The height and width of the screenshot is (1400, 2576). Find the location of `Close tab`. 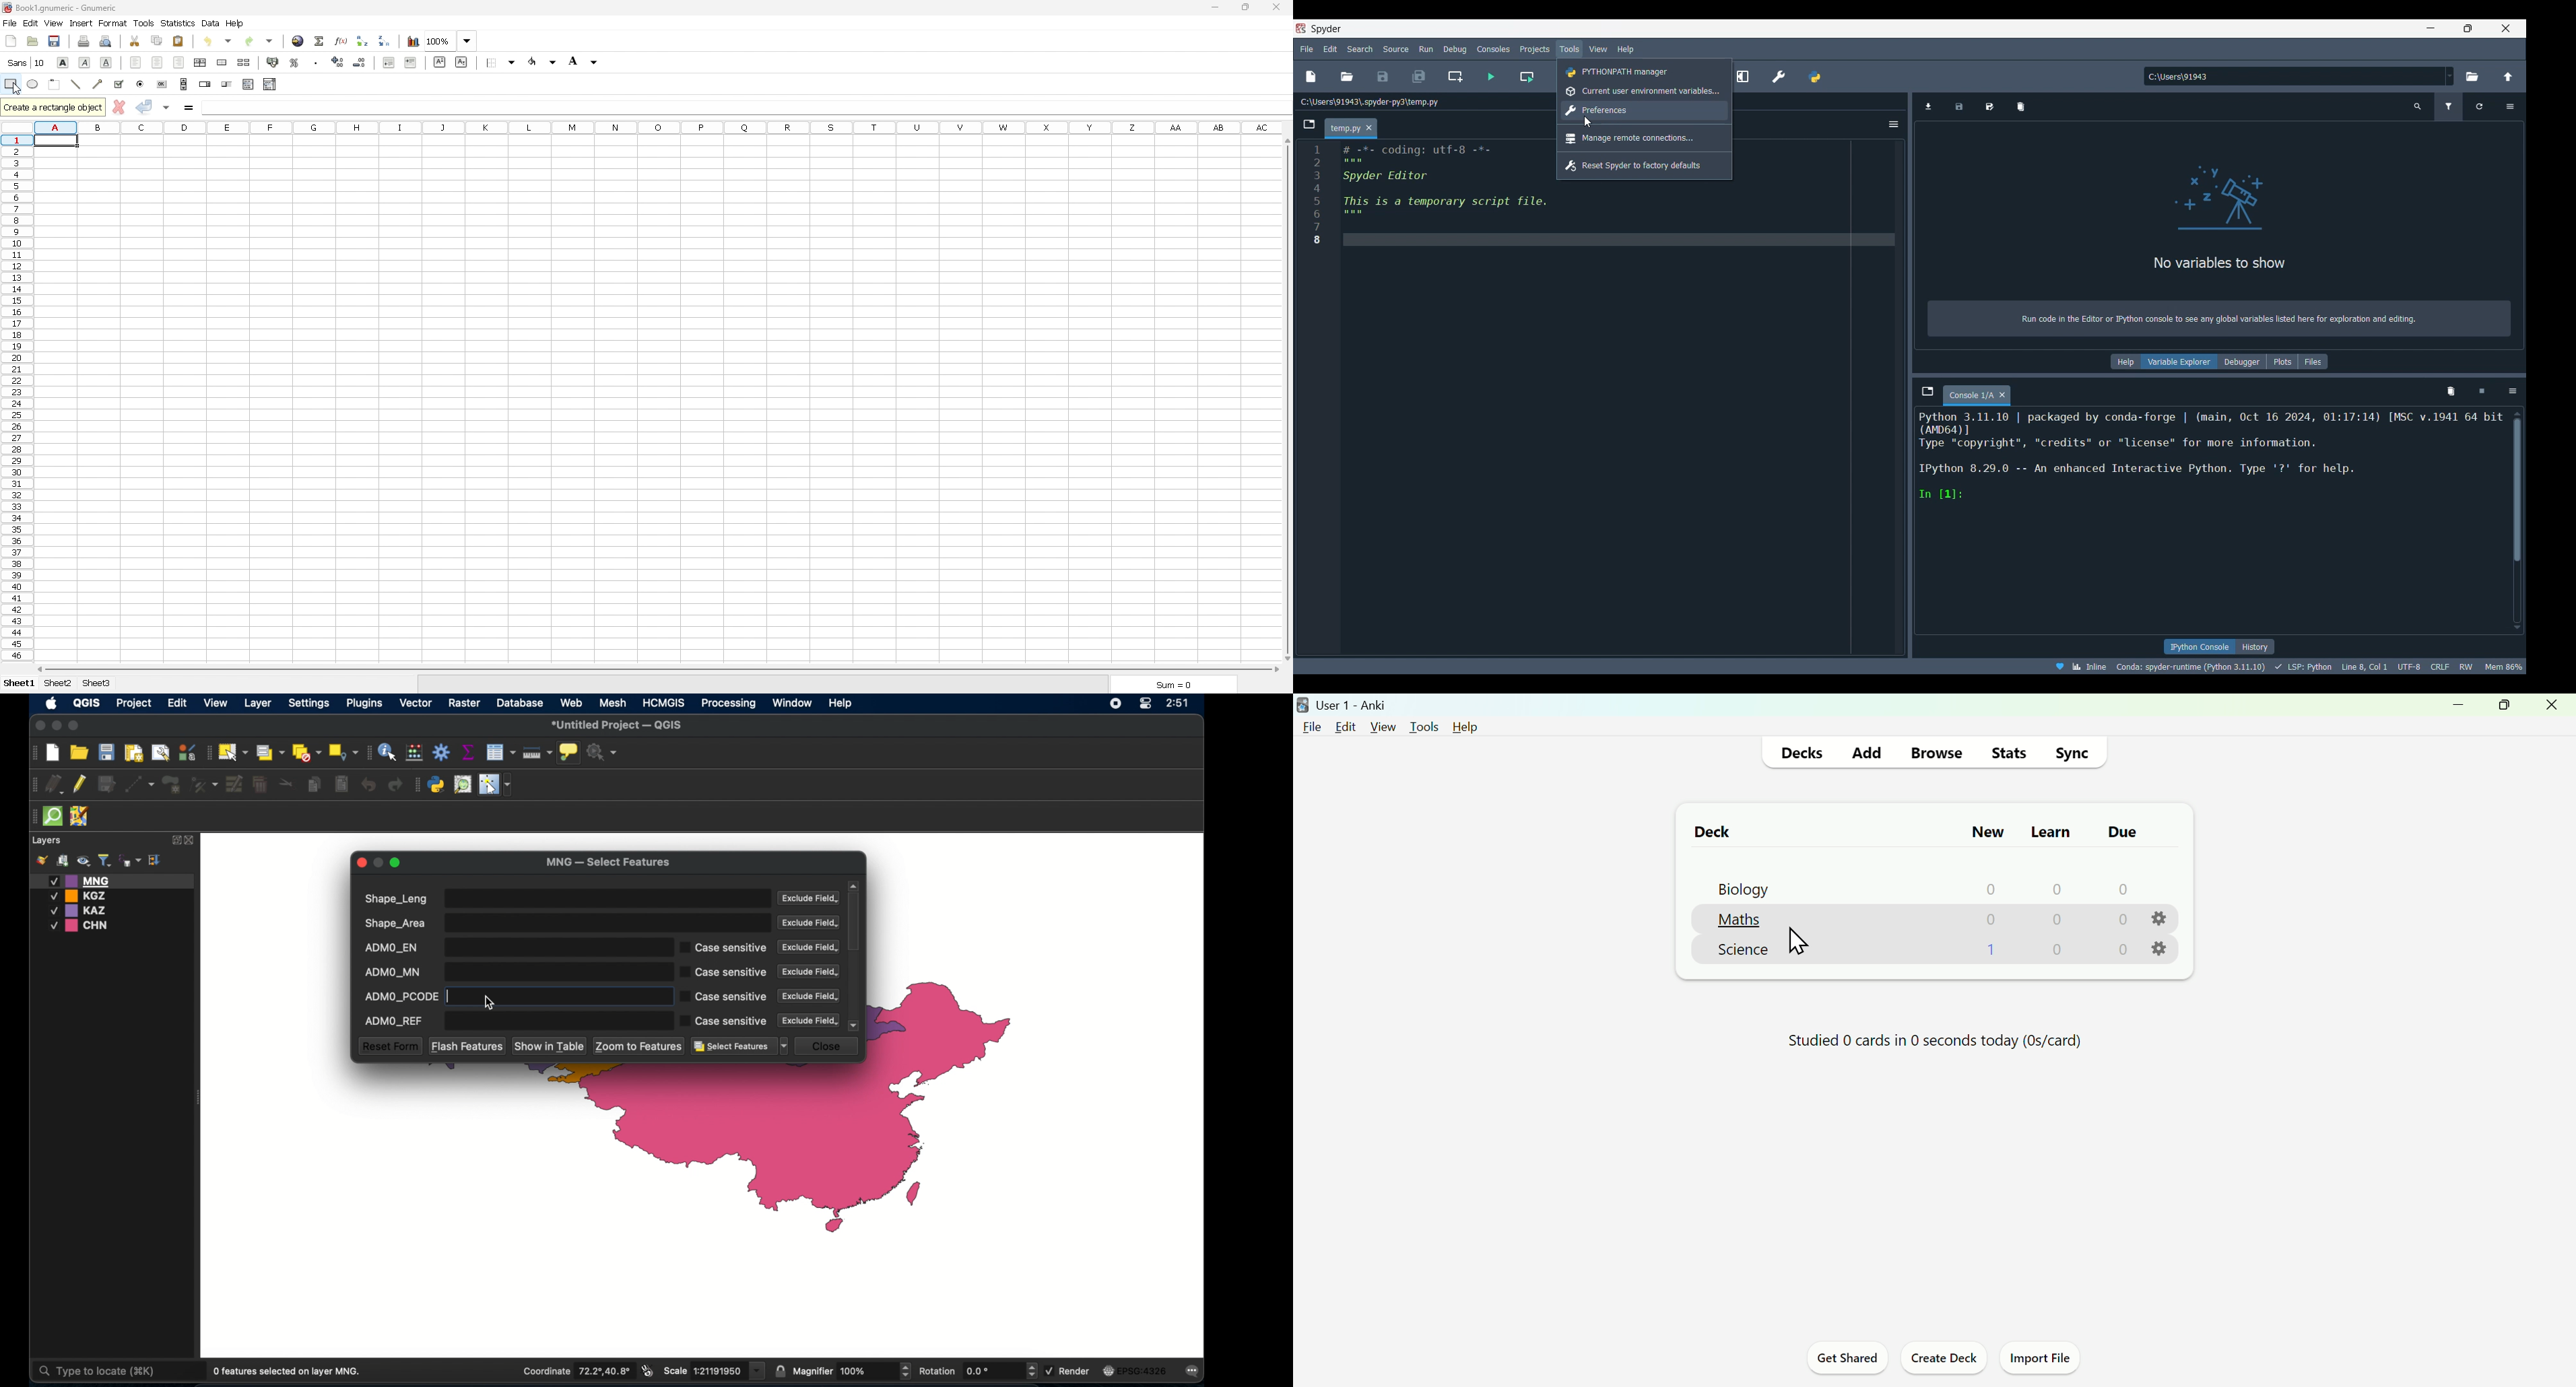

Close tab is located at coordinates (2003, 395).